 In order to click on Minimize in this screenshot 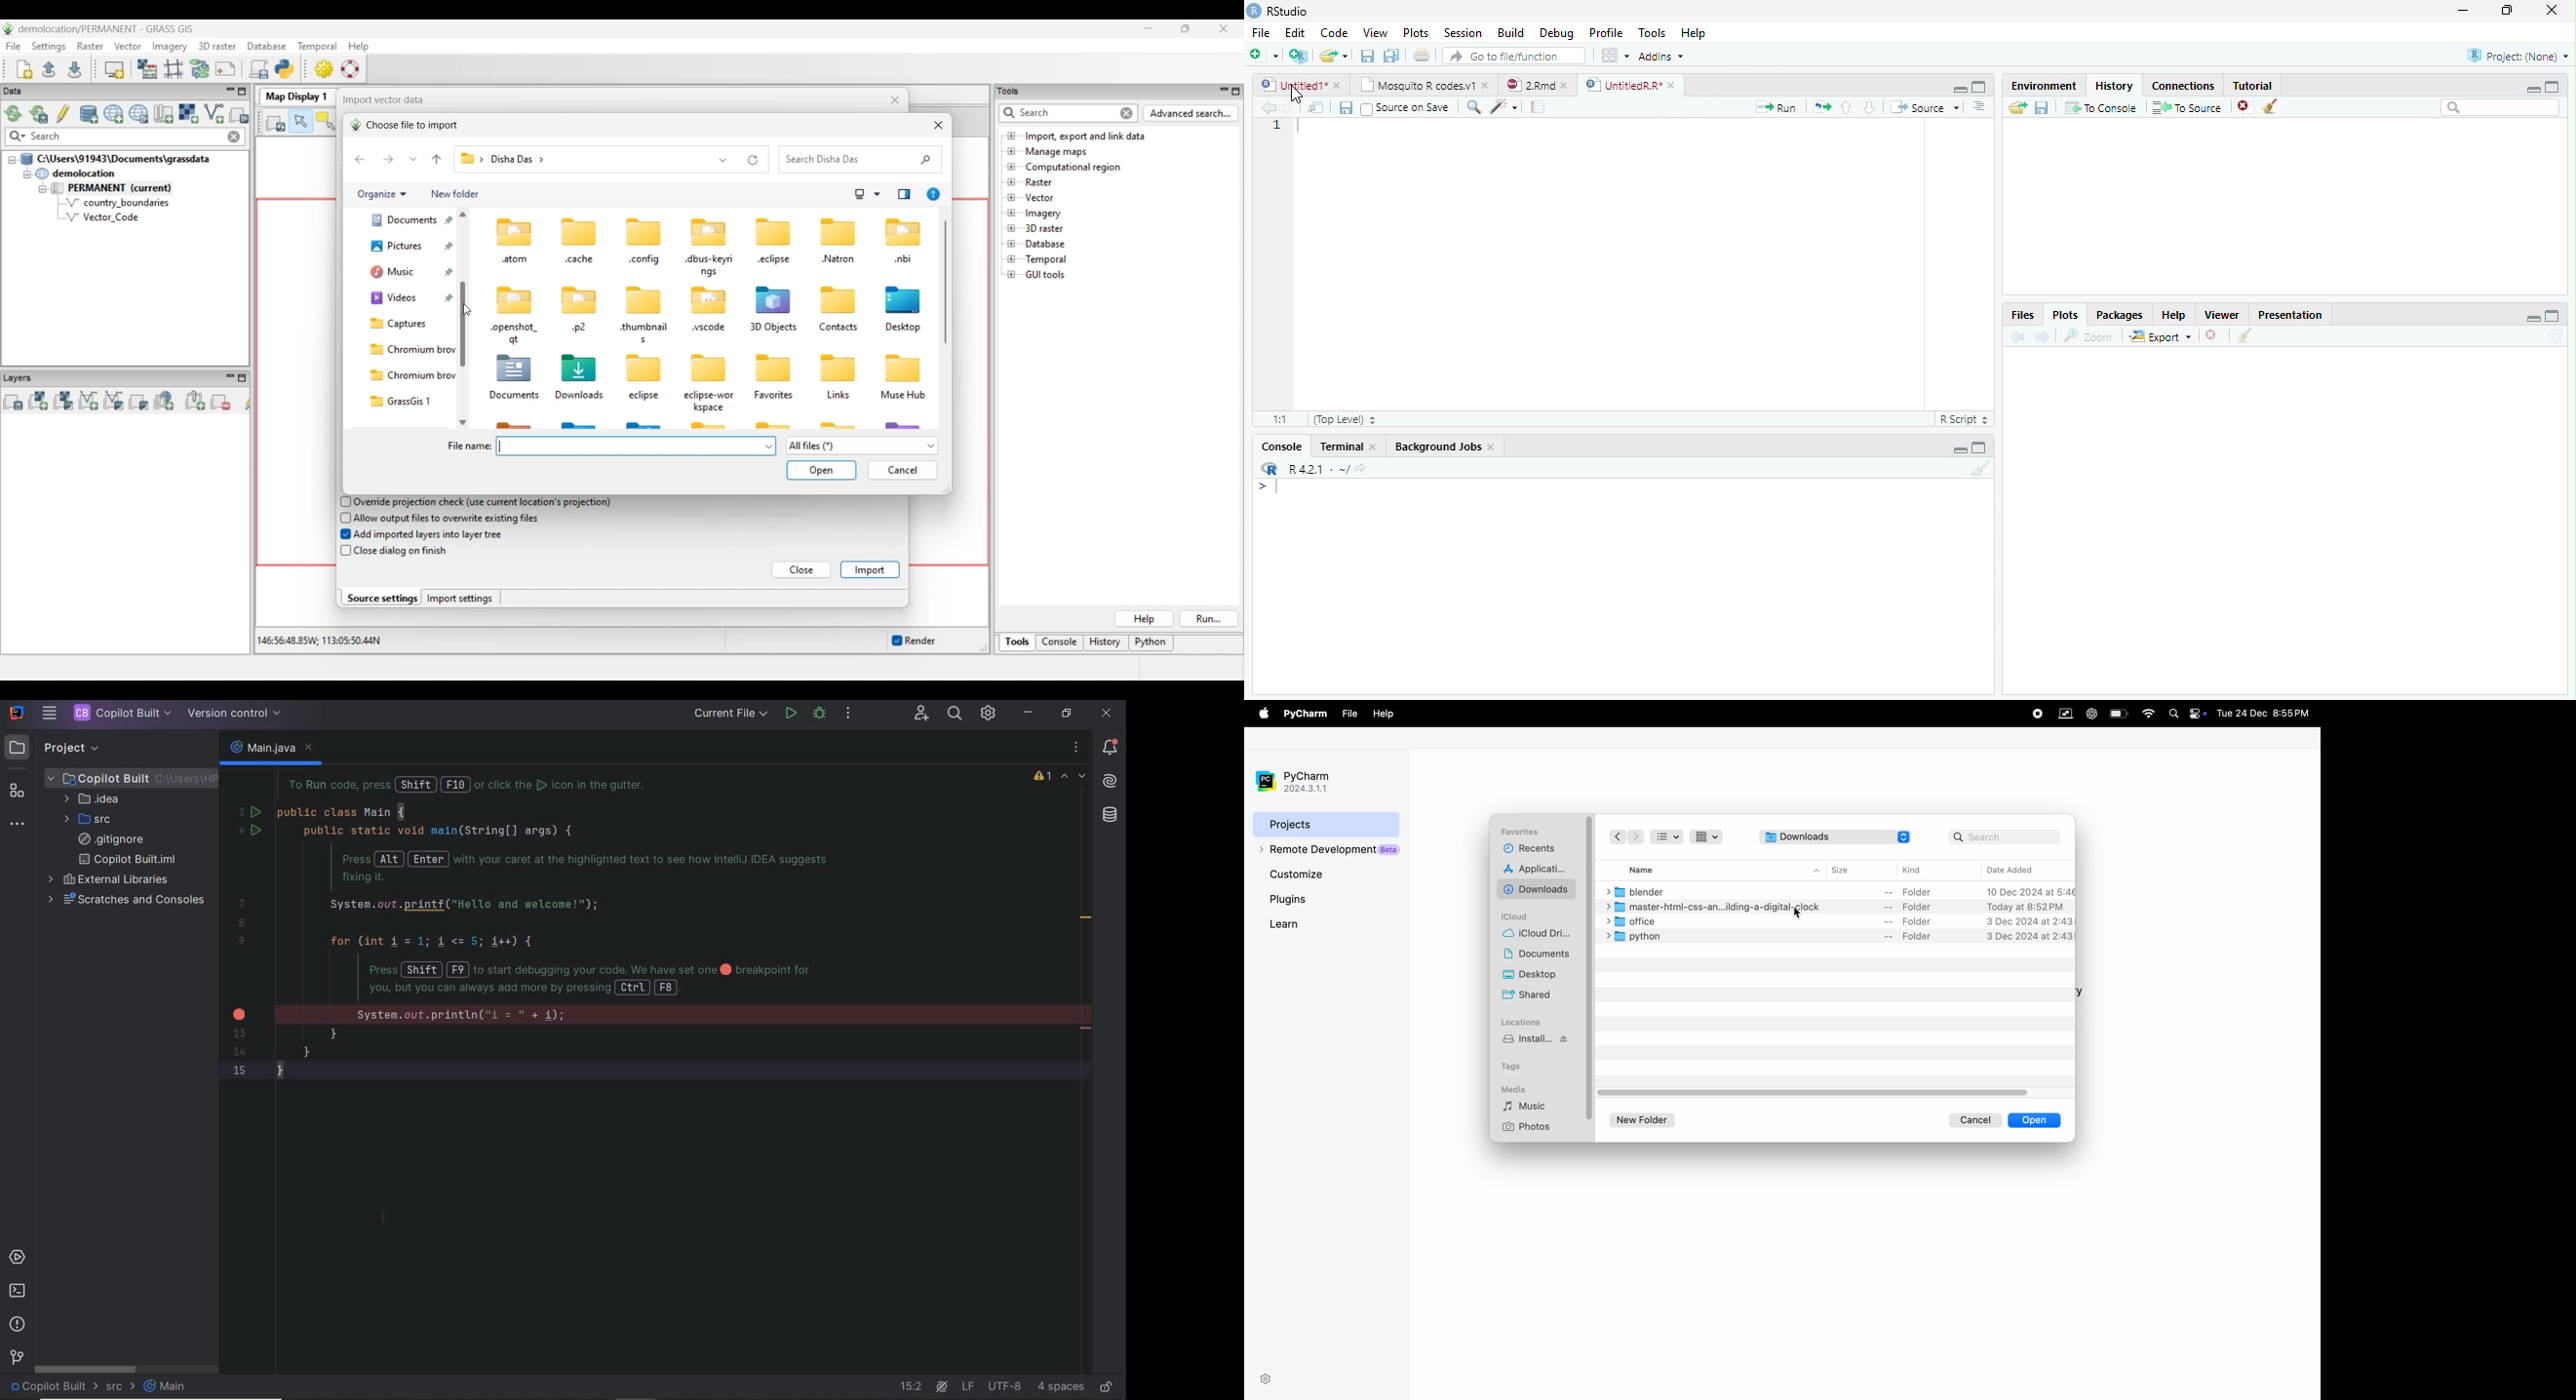, I will do `click(2529, 318)`.